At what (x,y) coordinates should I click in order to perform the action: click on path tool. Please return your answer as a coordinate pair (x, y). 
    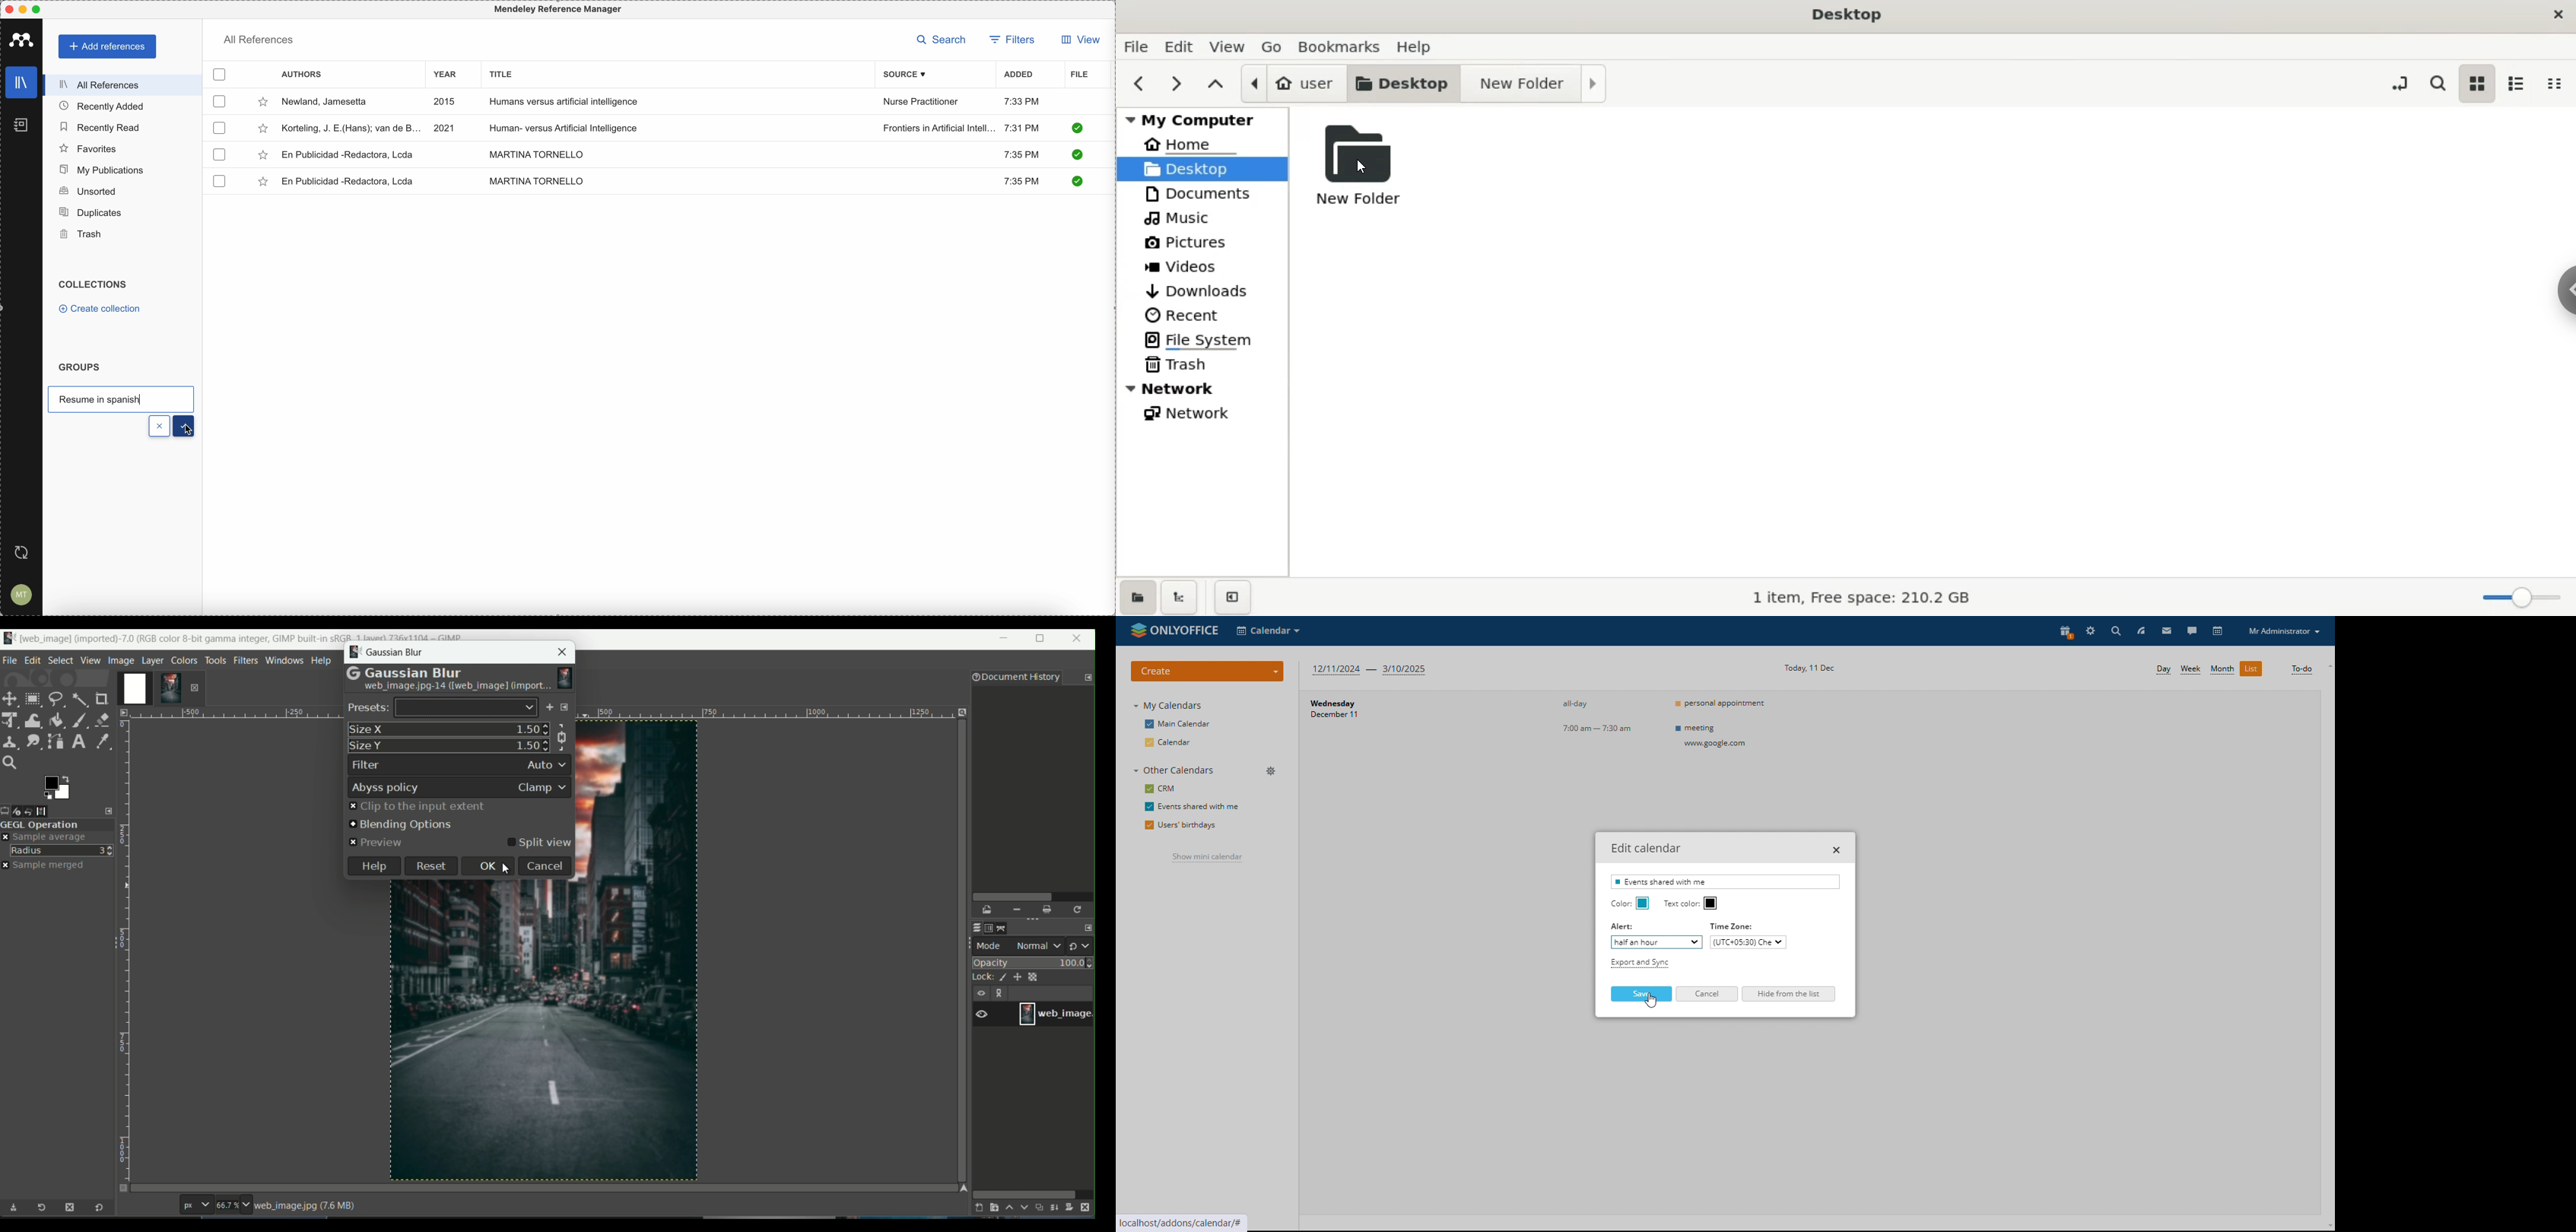
    Looking at the image, I should click on (56, 740).